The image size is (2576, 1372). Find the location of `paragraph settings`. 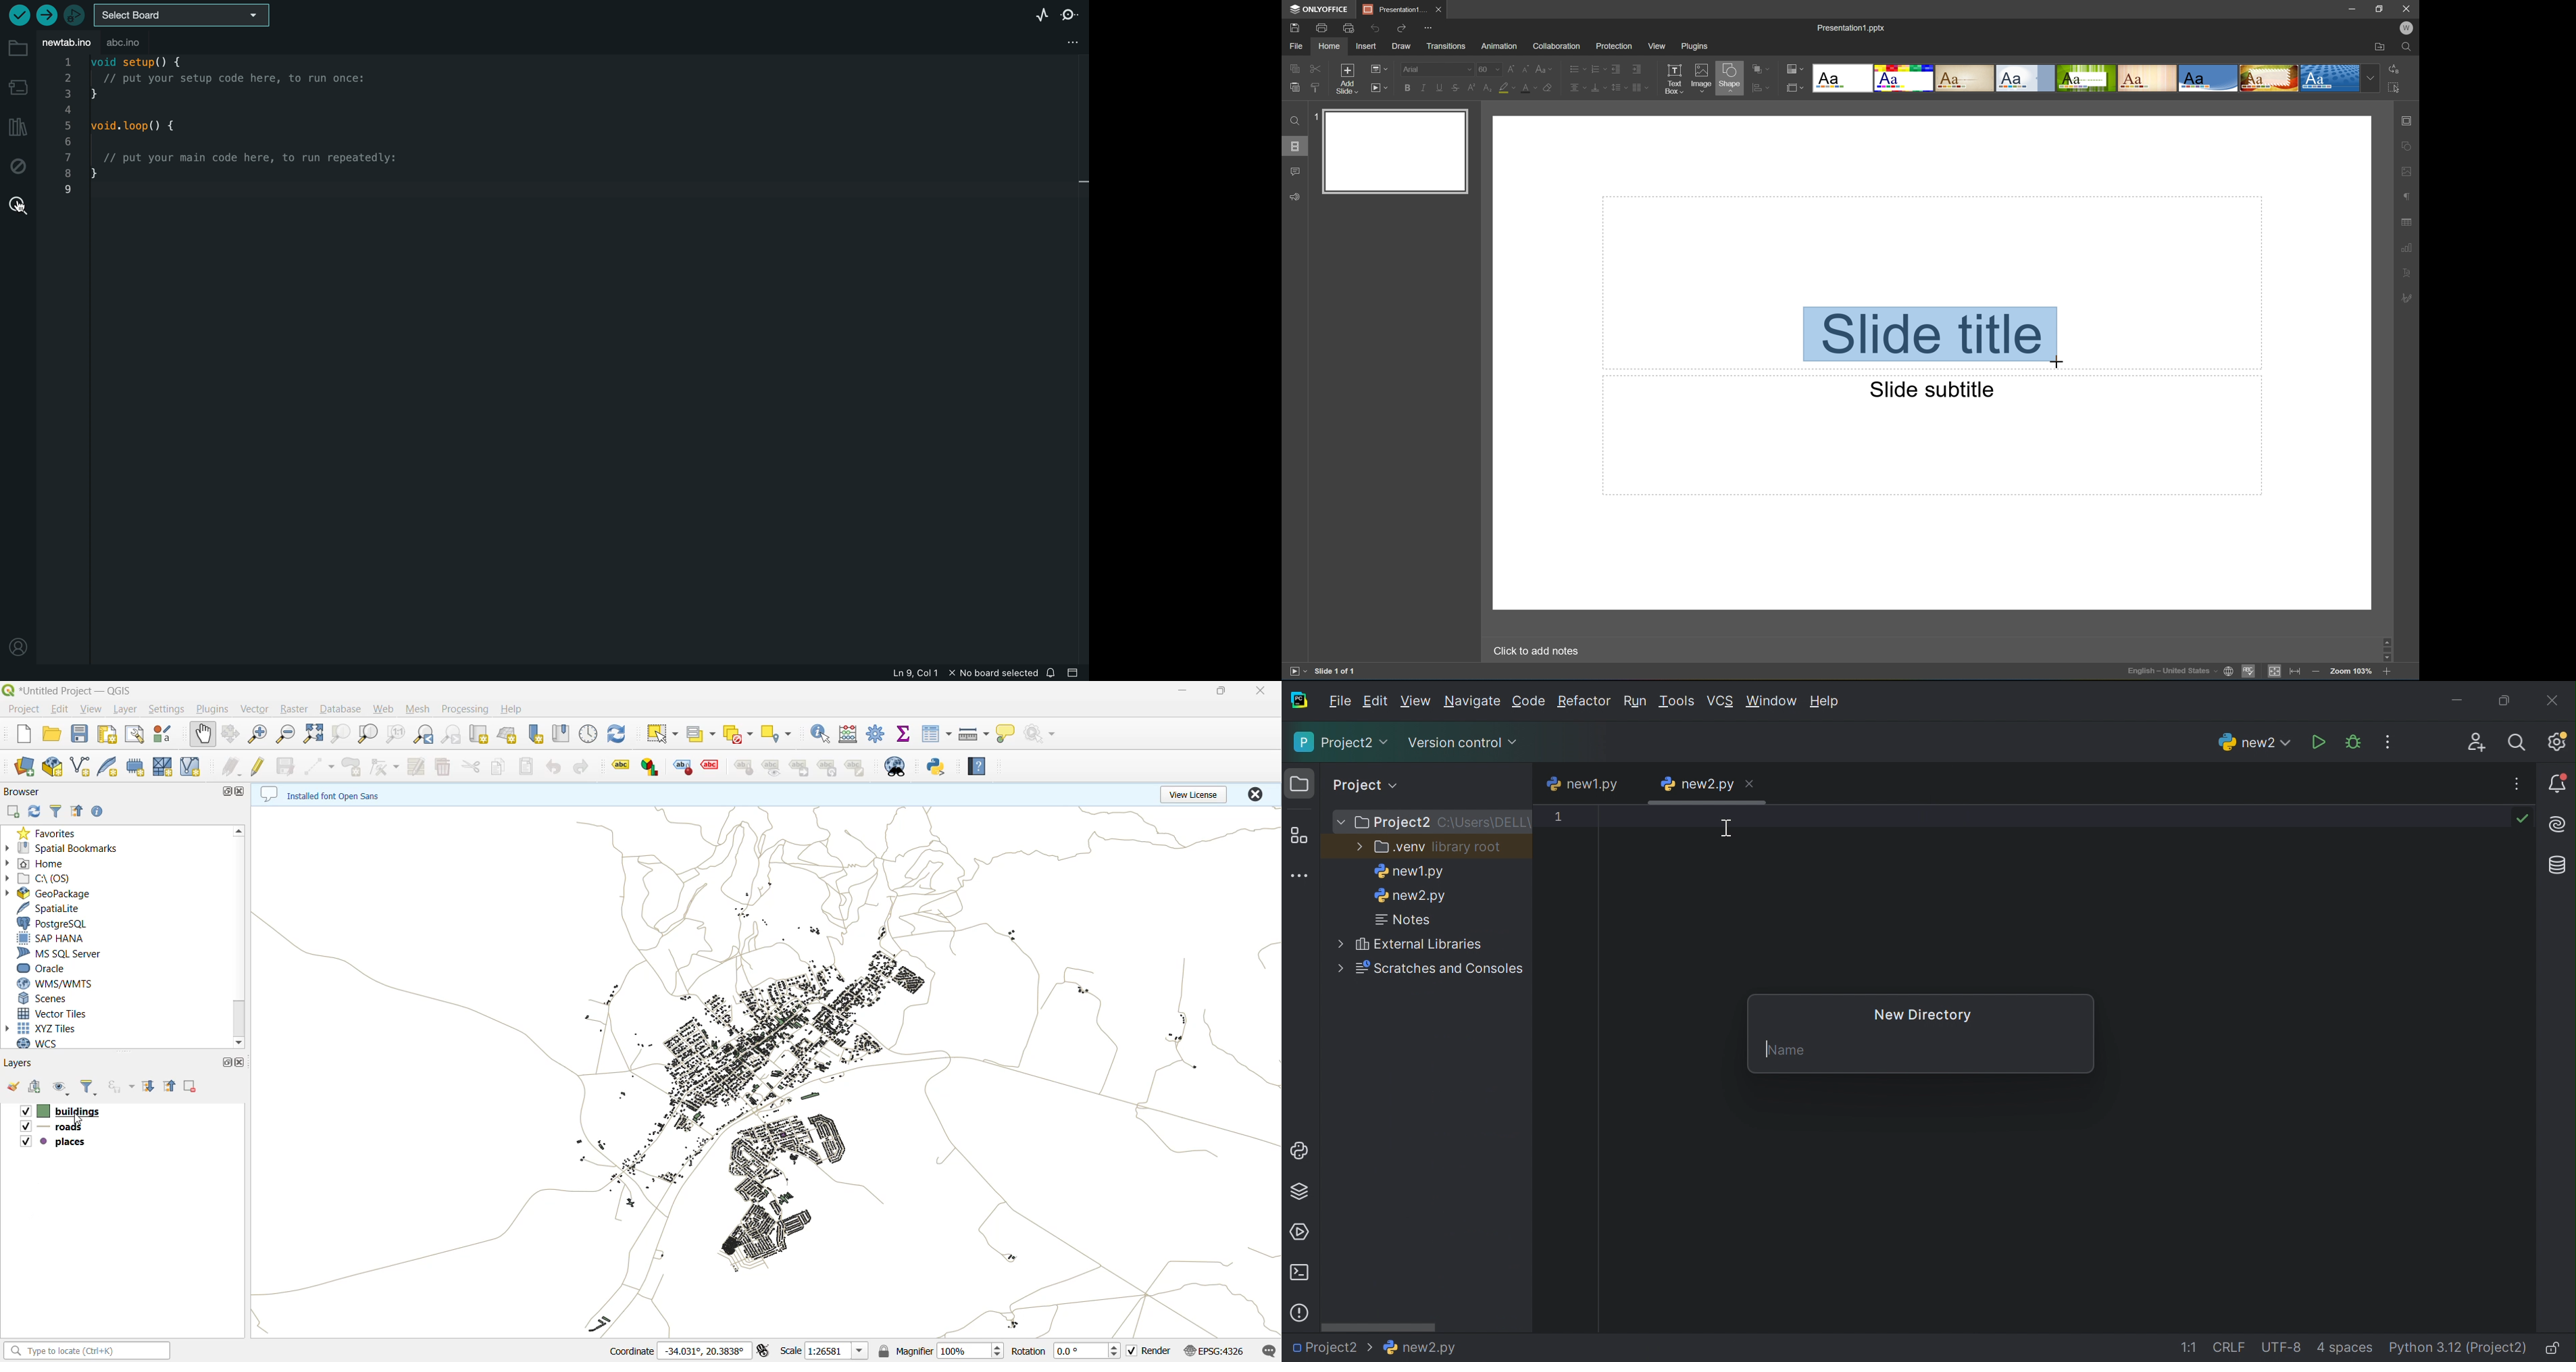

paragraph settings is located at coordinates (2408, 196).